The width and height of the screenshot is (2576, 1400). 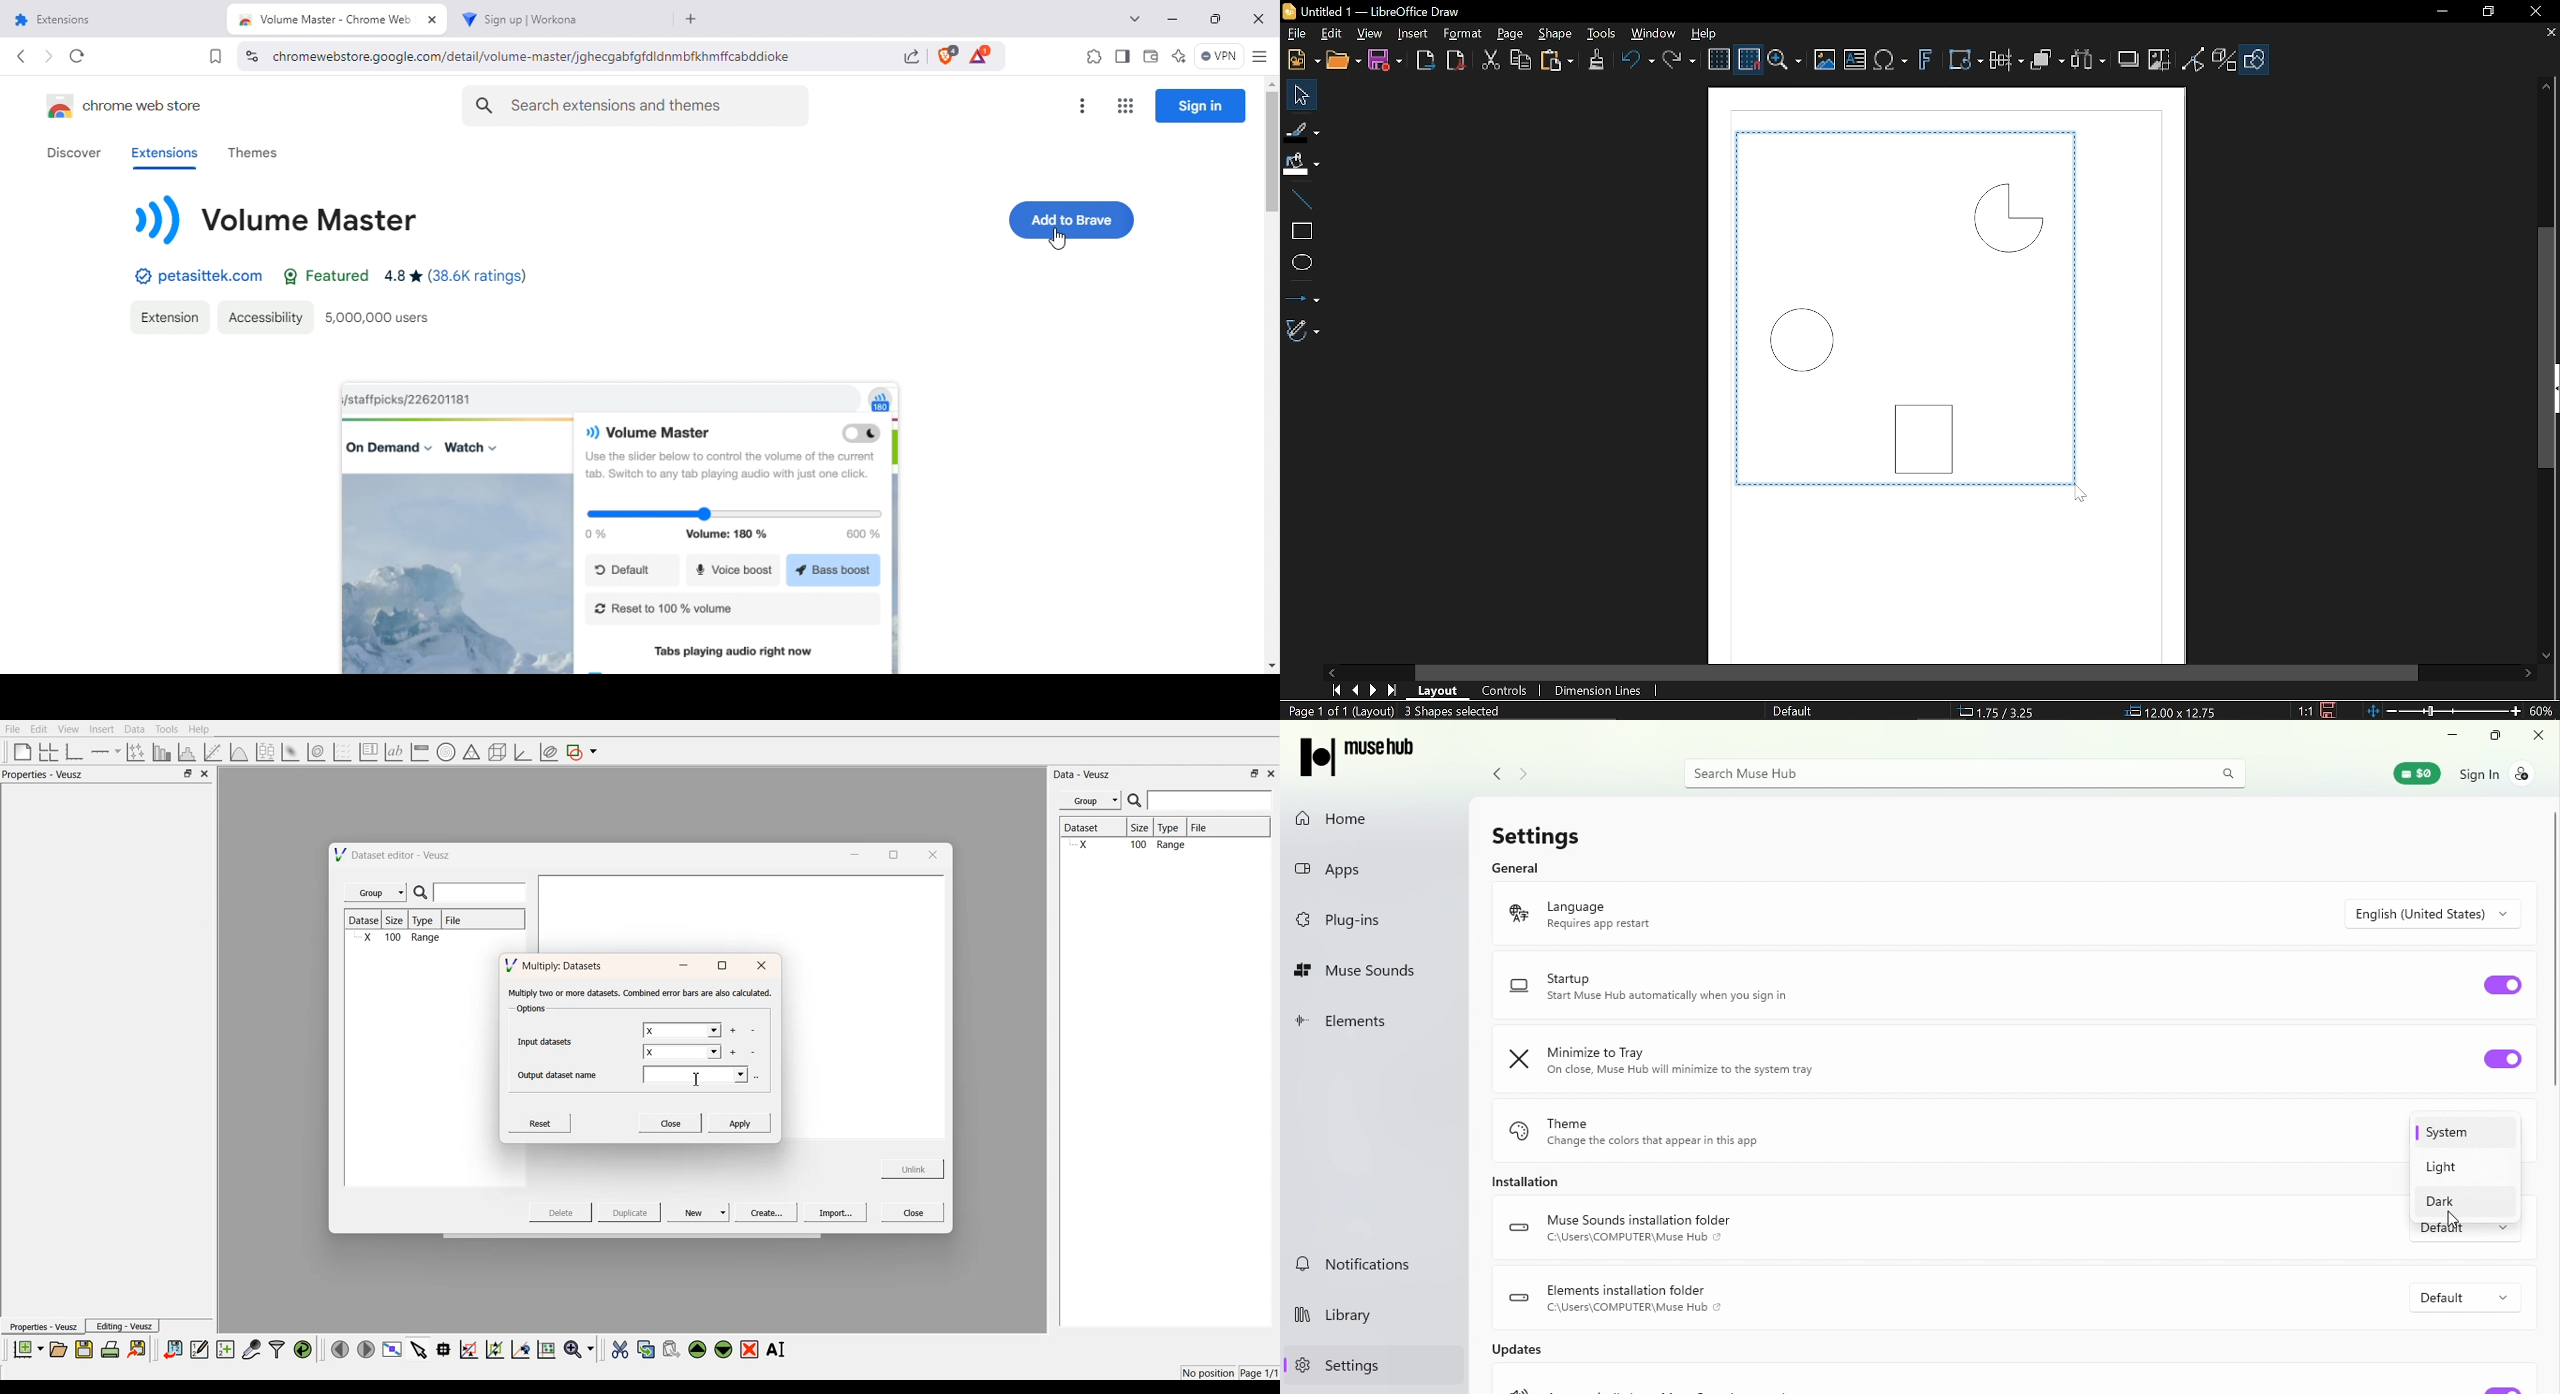 I want to click on Help, so click(x=1709, y=33).